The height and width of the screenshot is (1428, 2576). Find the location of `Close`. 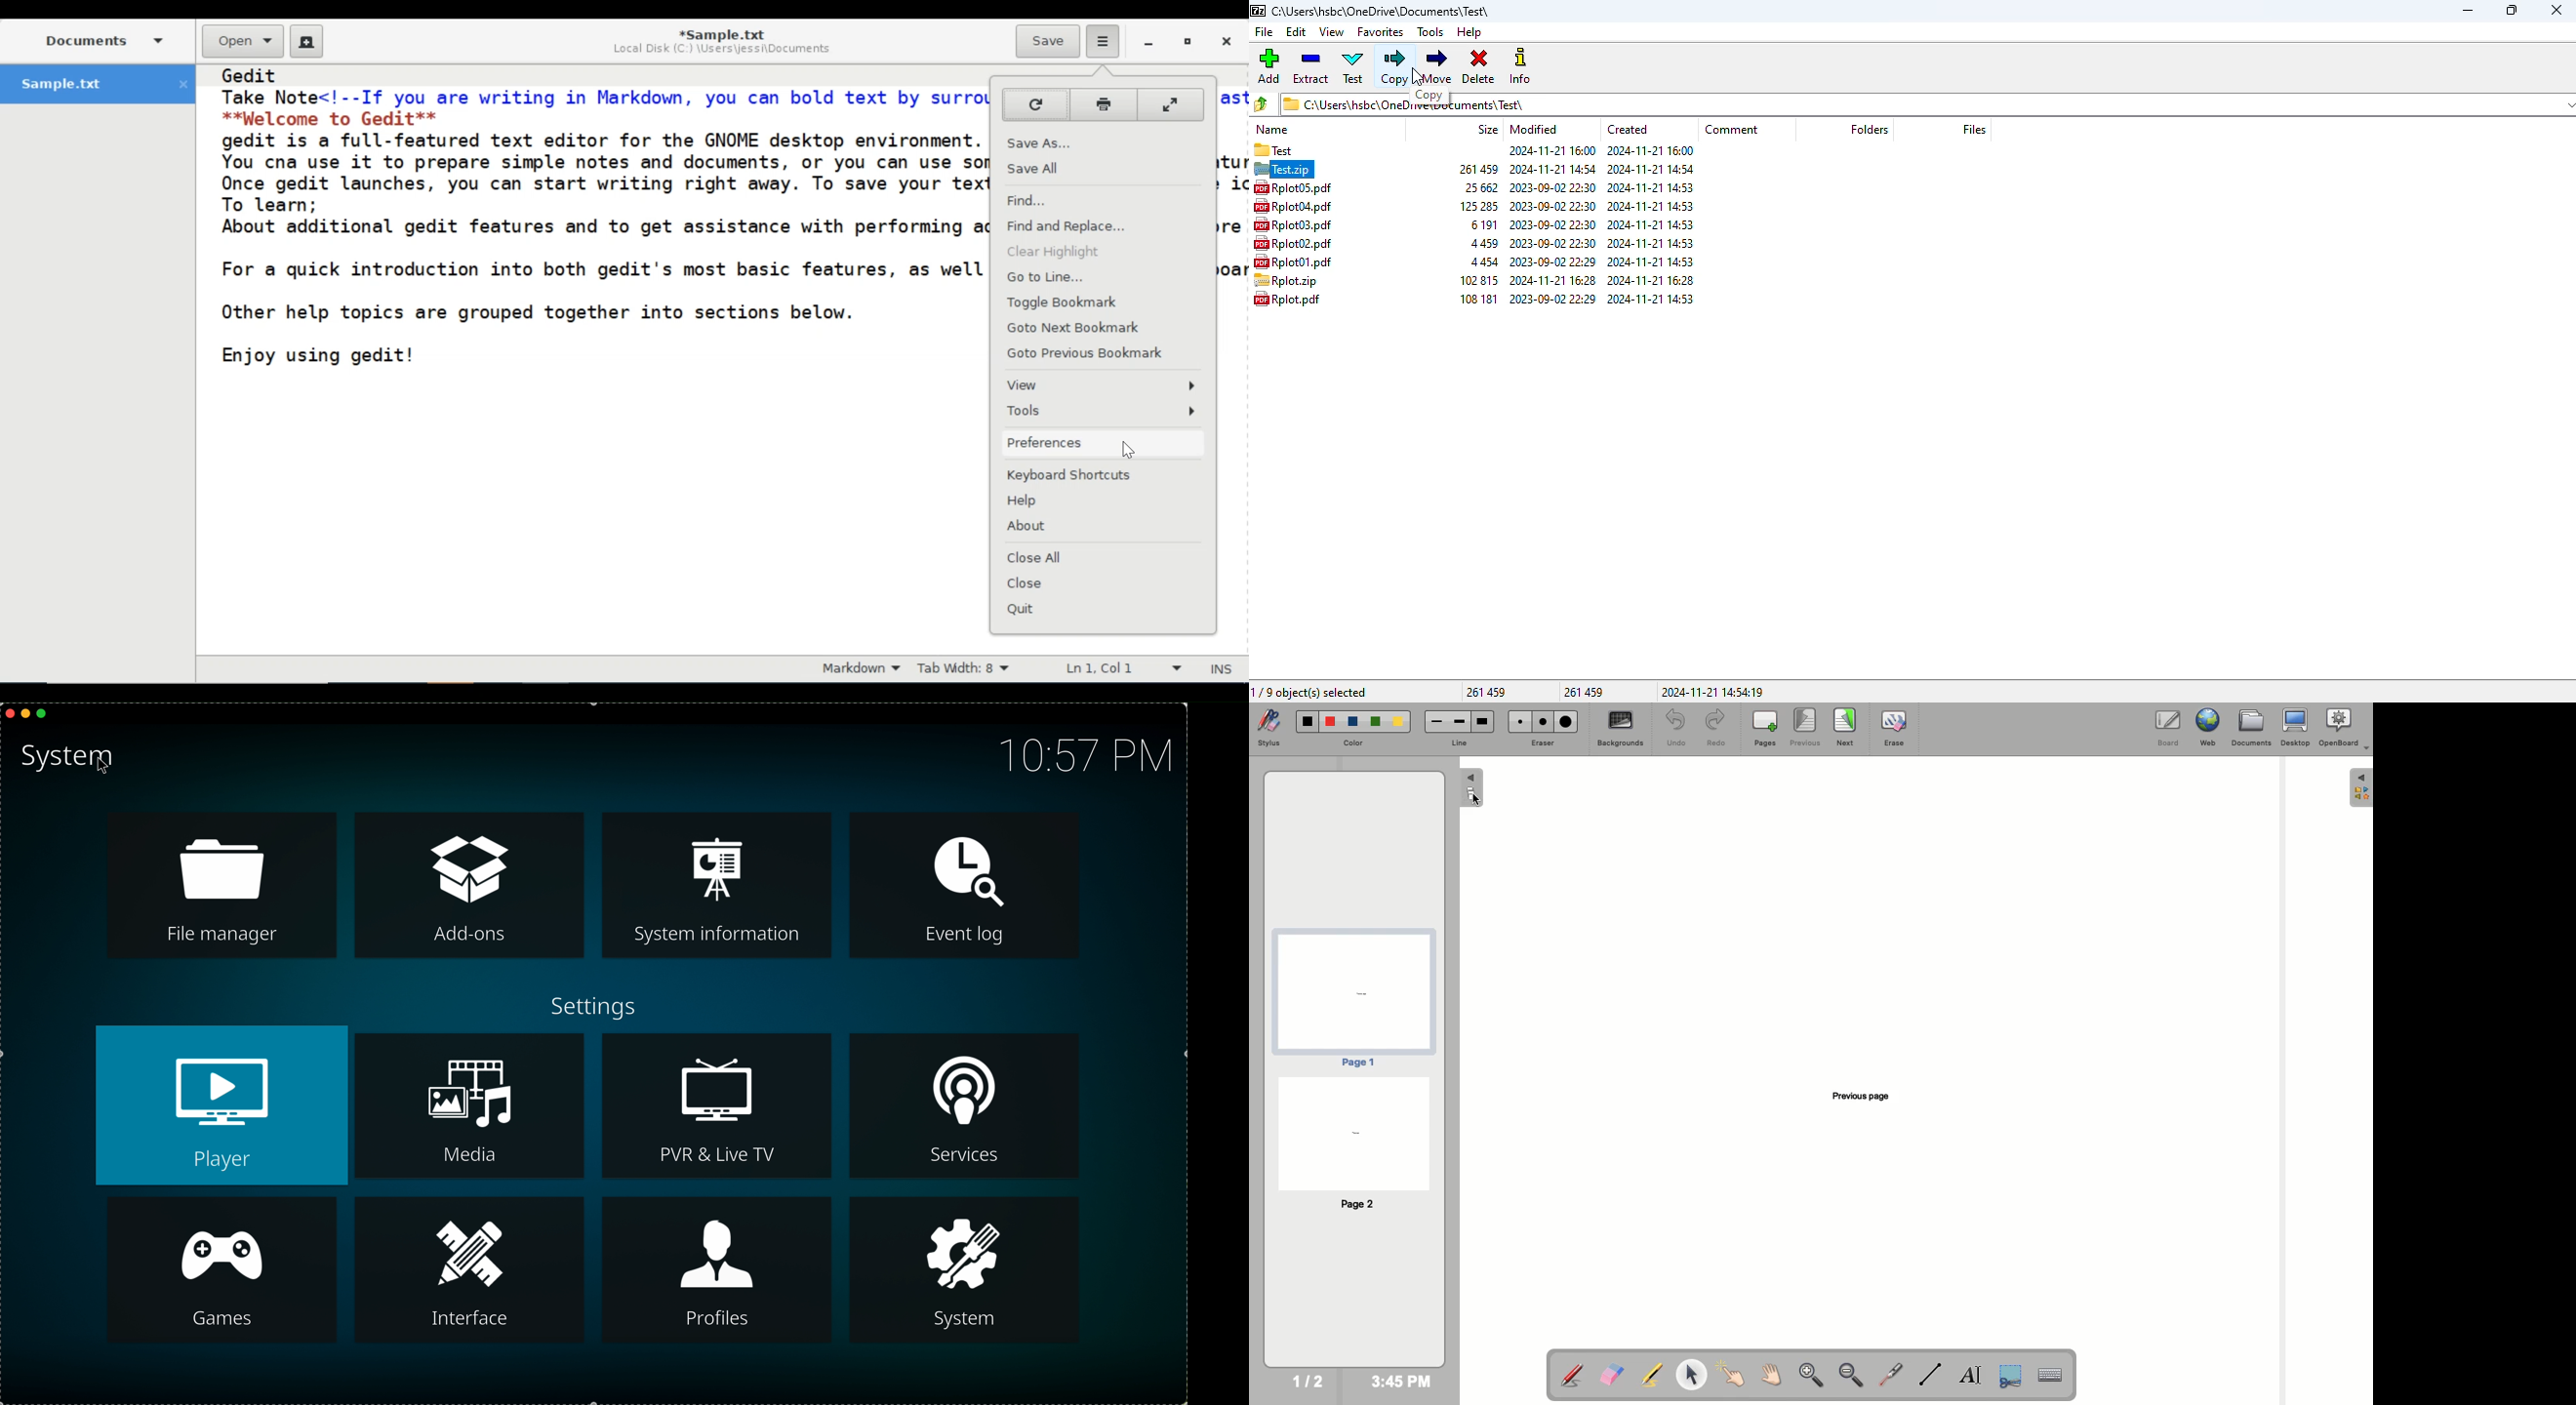

Close is located at coordinates (1028, 582).